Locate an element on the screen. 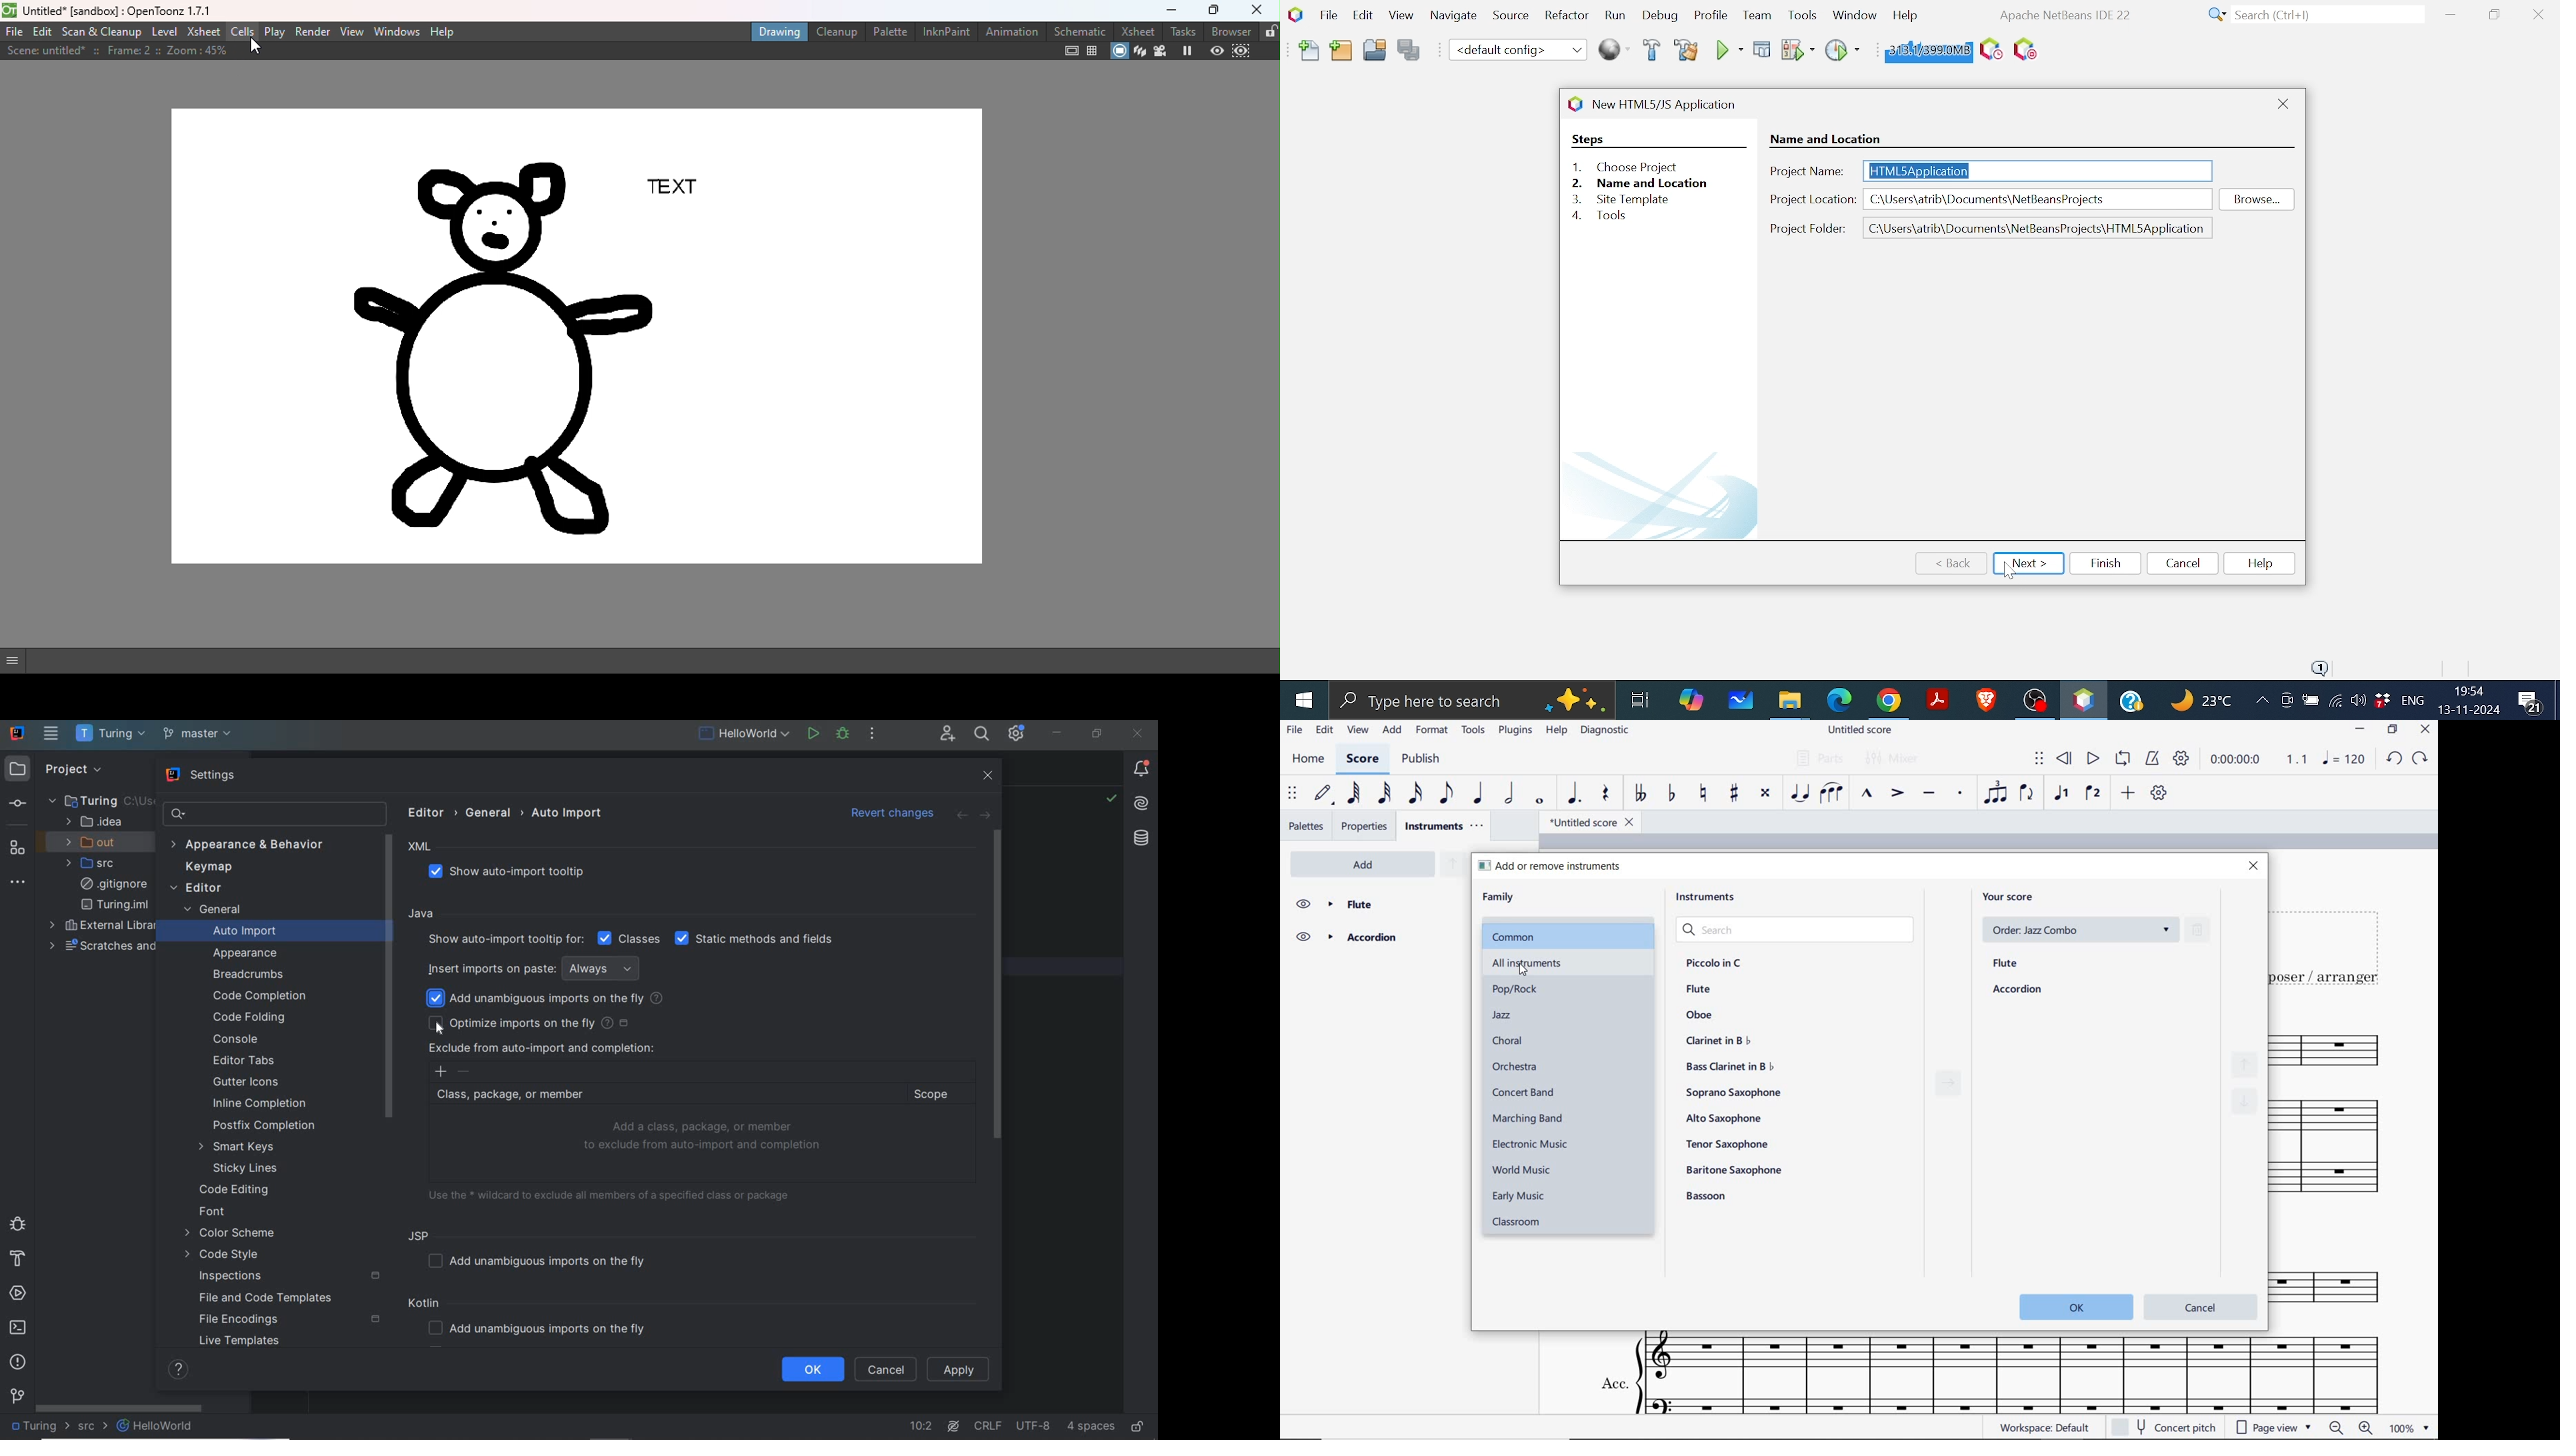 Image resolution: width=2576 pixels, height=1456 pixels. external libraries is located at coordinates (105, 926).